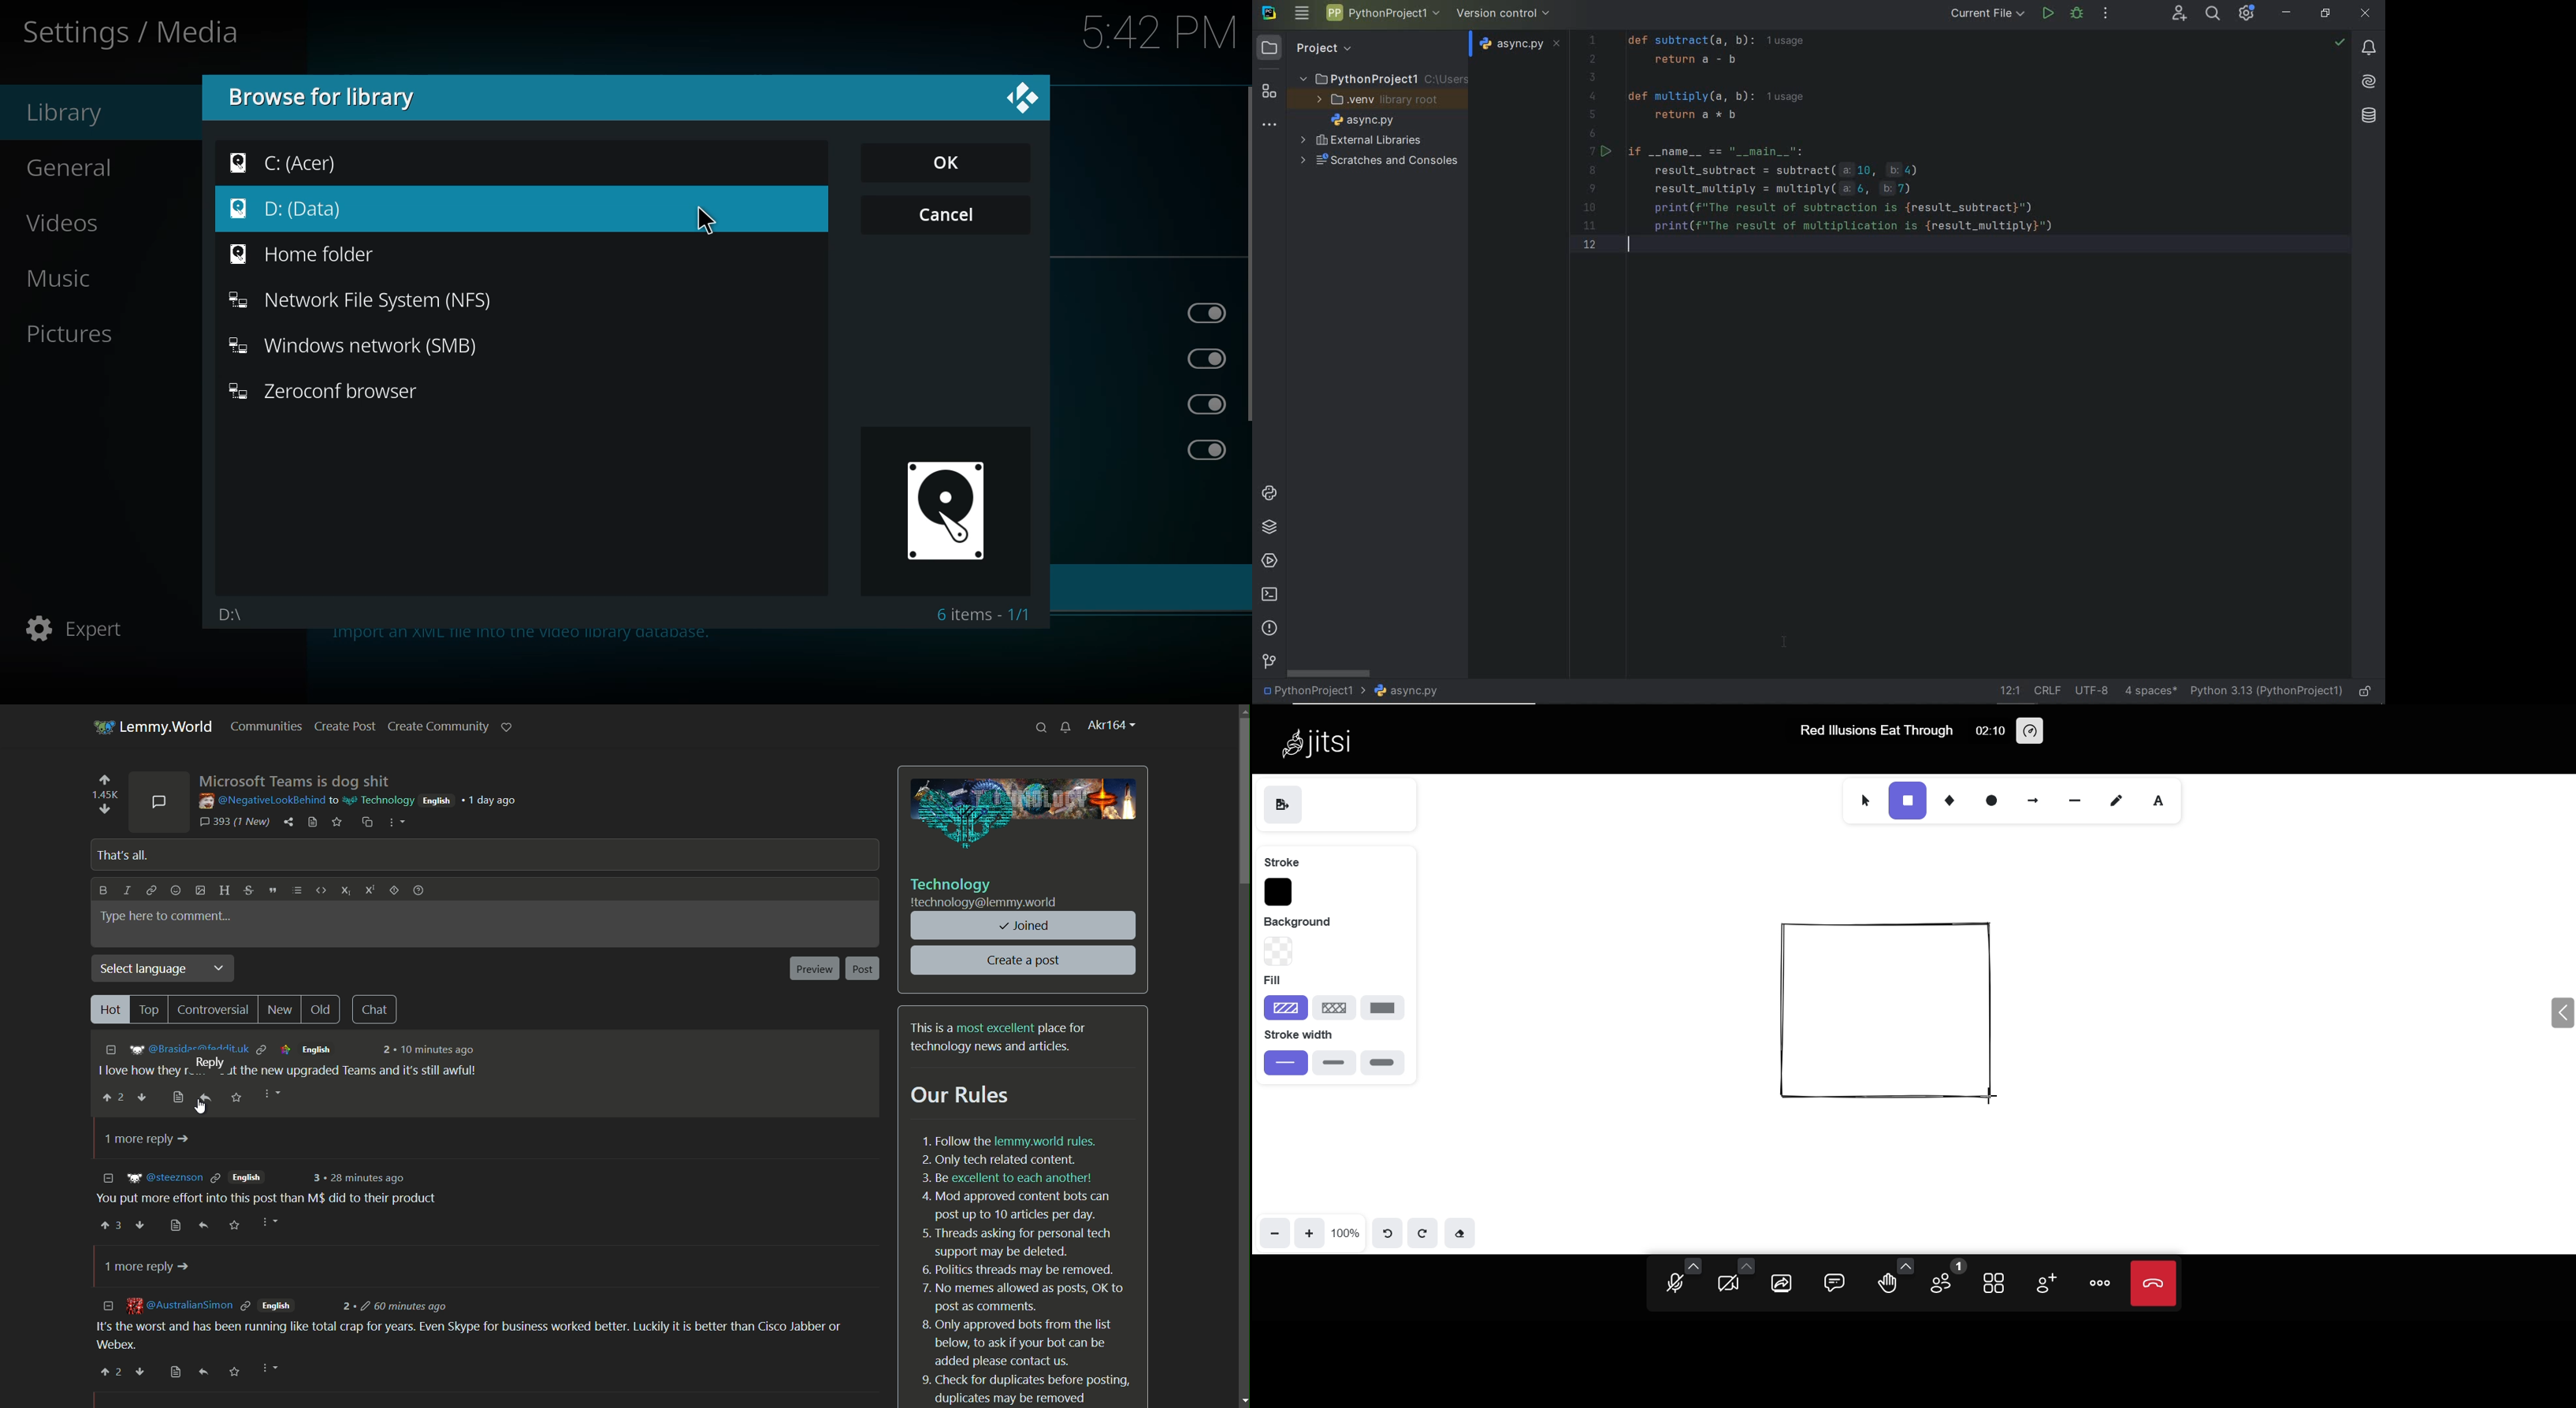  Describe the element at coordinates (1272, 529) in the screenshot. I see `python packages` at that location.